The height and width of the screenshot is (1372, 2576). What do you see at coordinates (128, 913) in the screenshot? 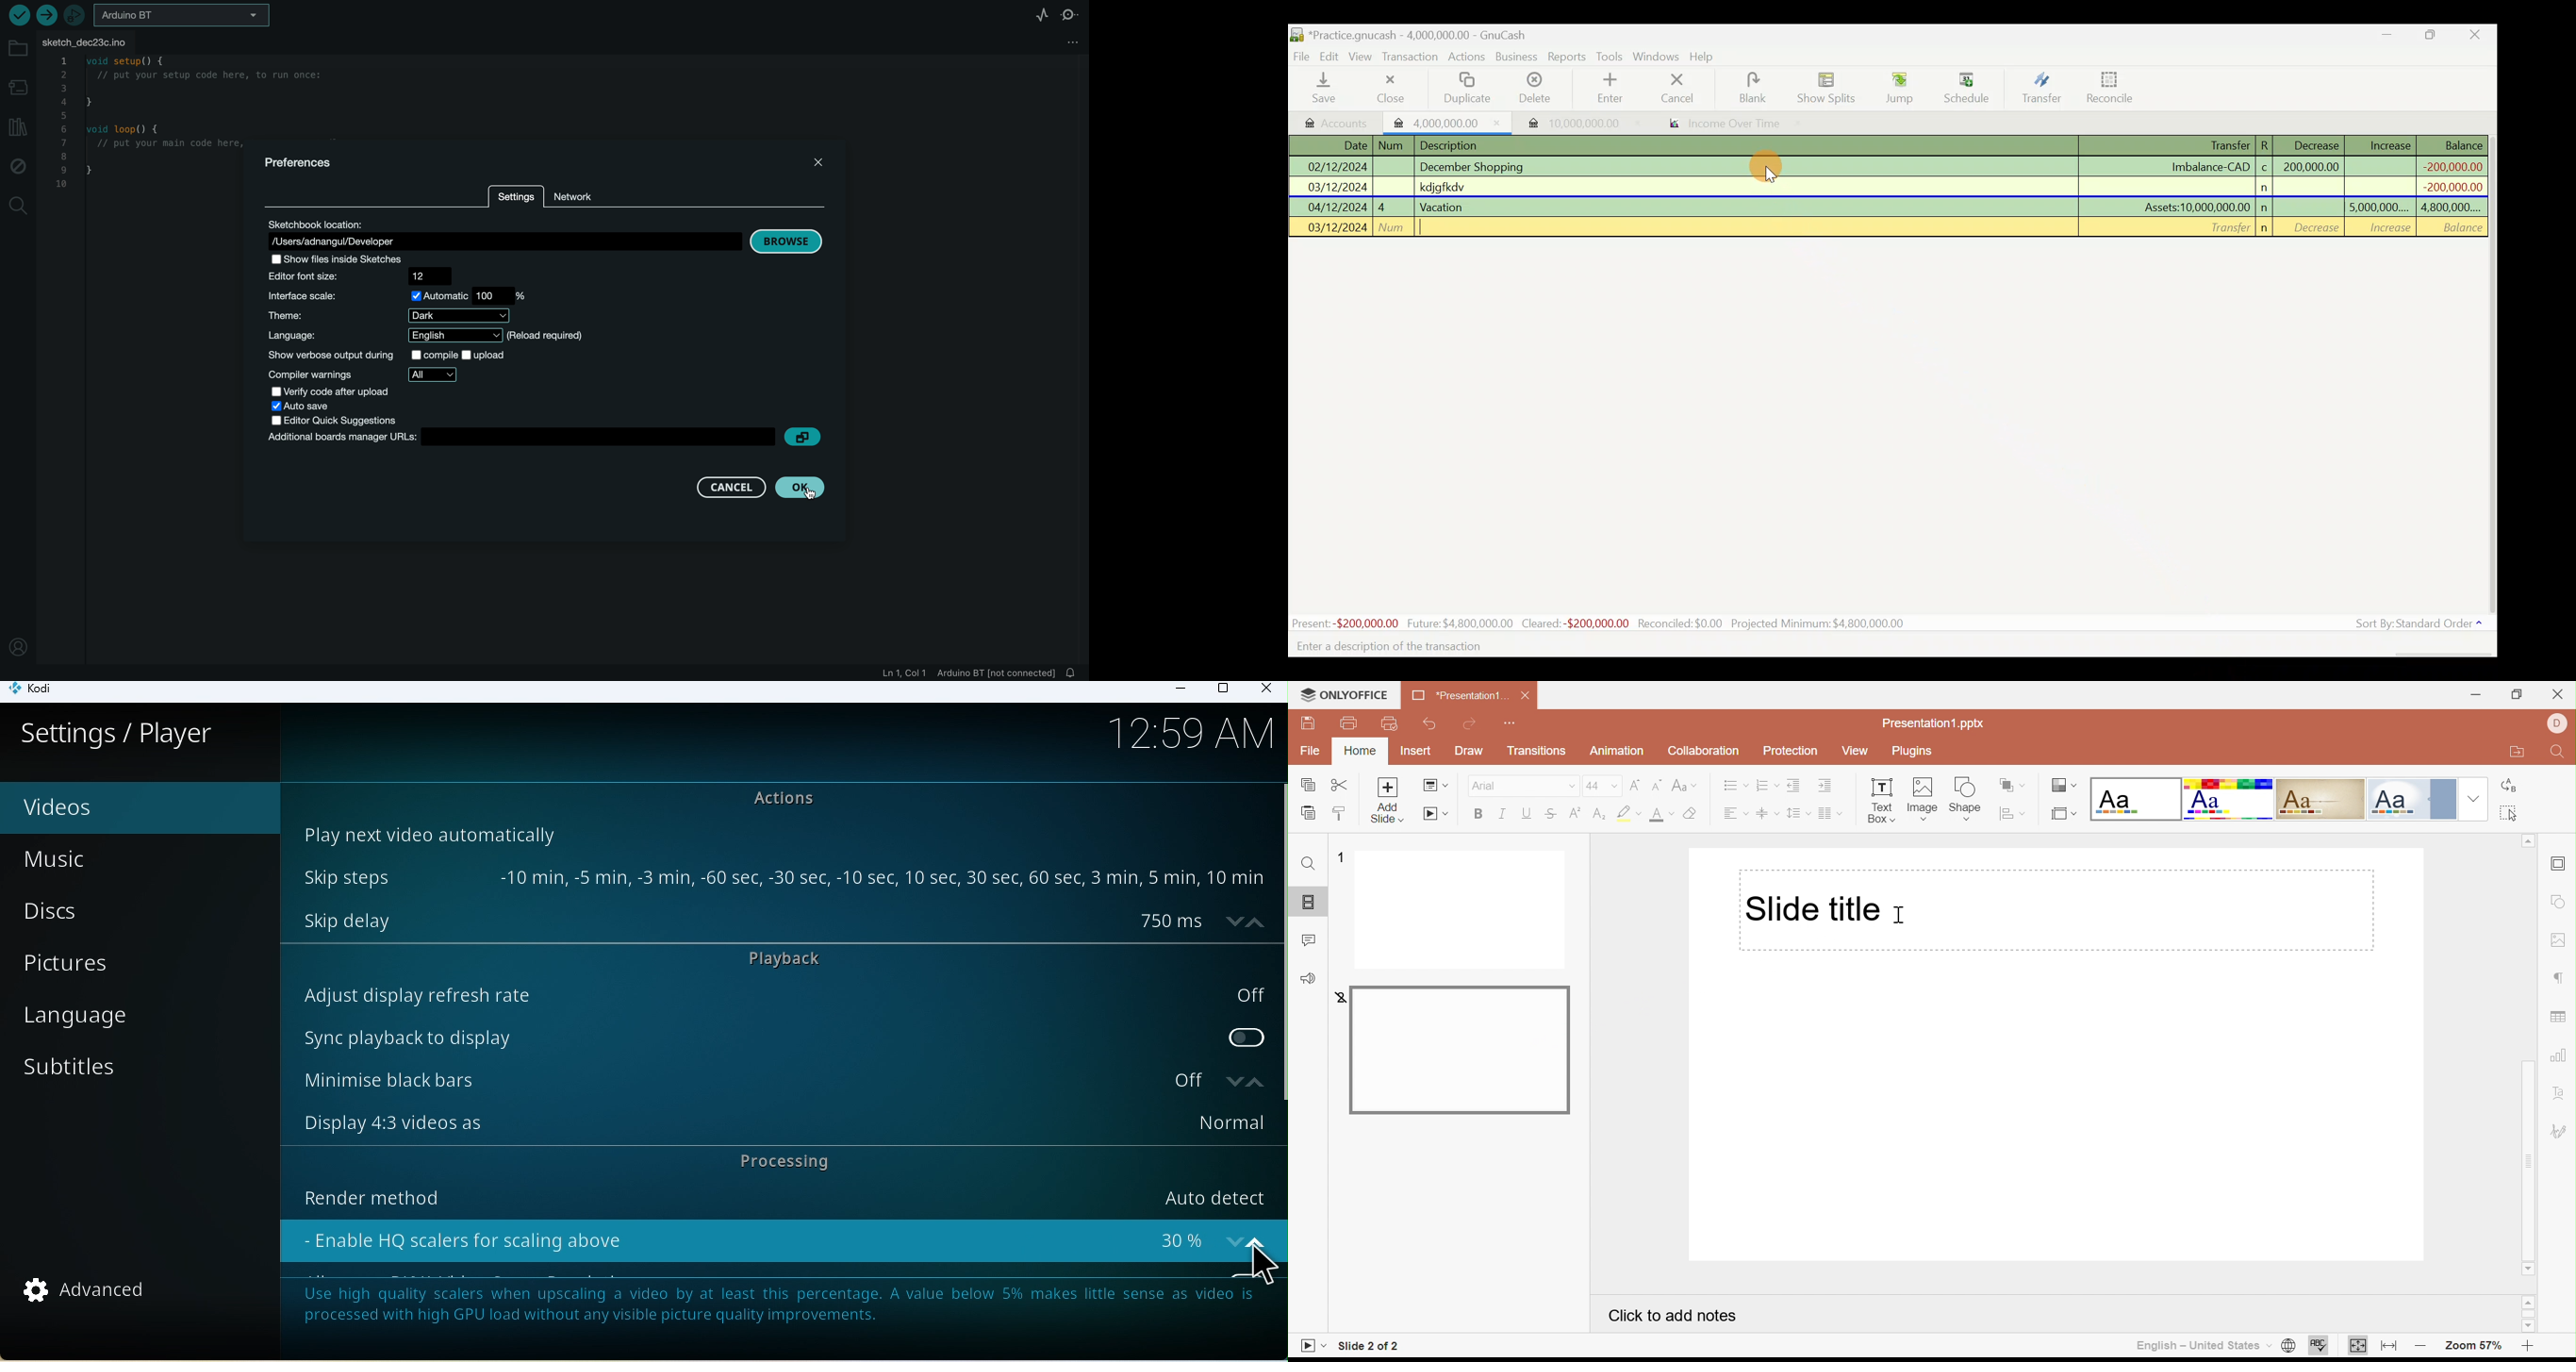
I see `Discs` at bounding box center [128, 913].